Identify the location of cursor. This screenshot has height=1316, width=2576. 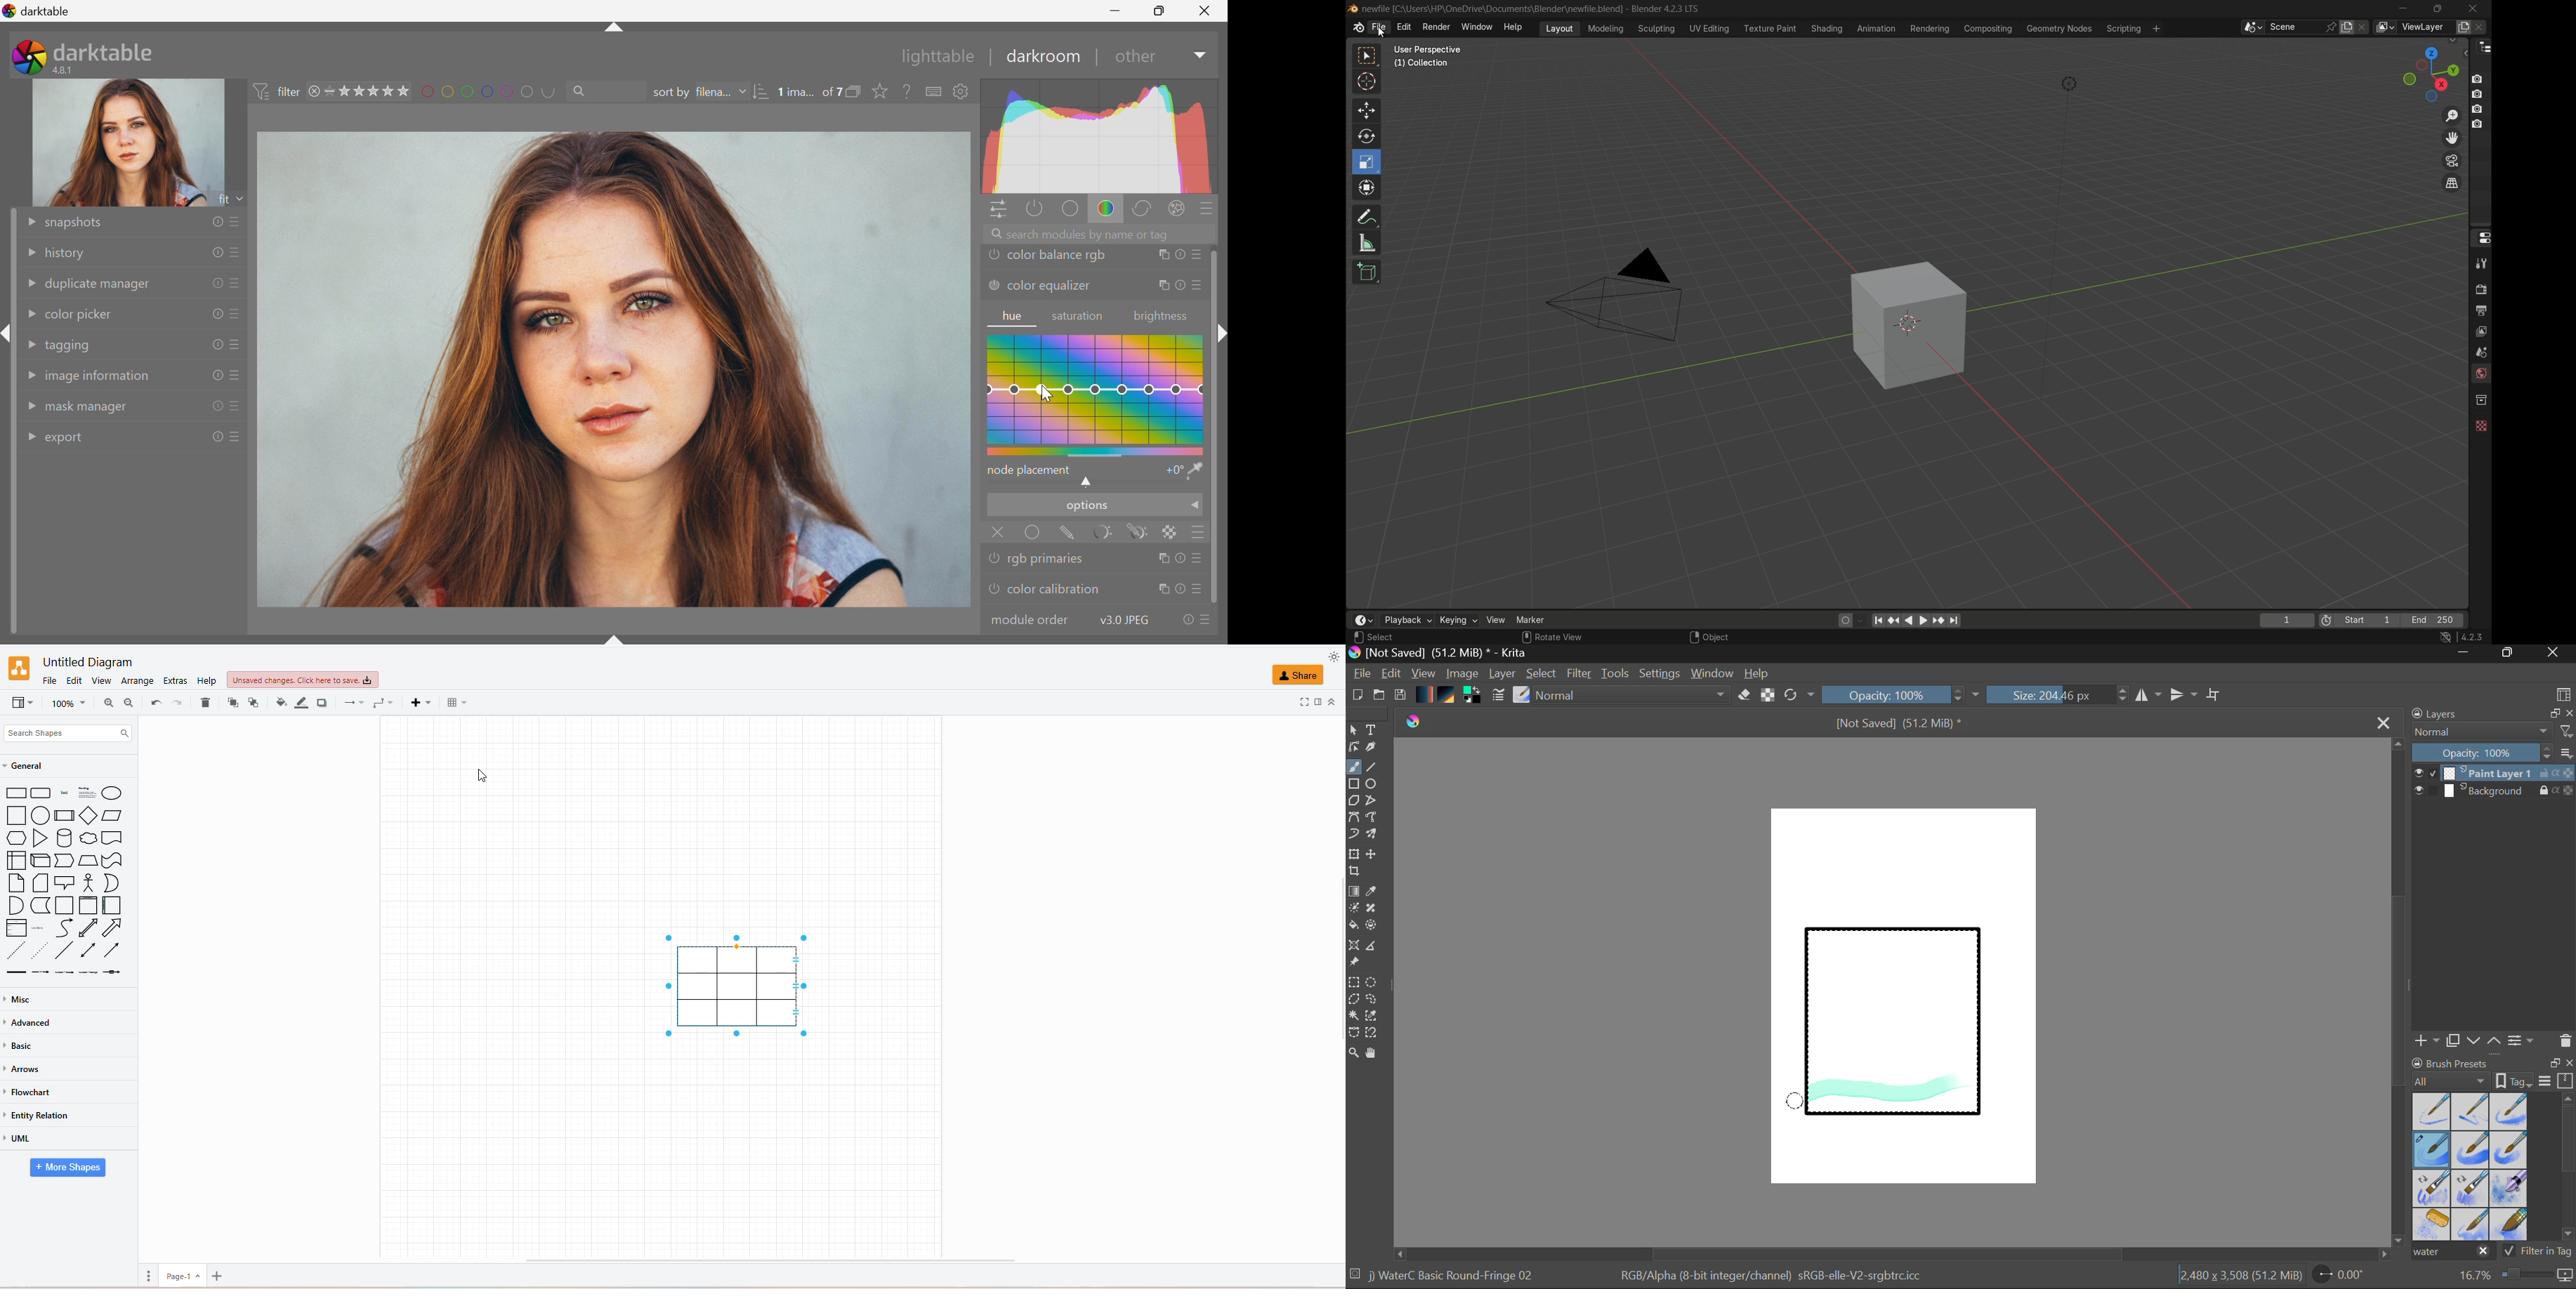
(487, 778).